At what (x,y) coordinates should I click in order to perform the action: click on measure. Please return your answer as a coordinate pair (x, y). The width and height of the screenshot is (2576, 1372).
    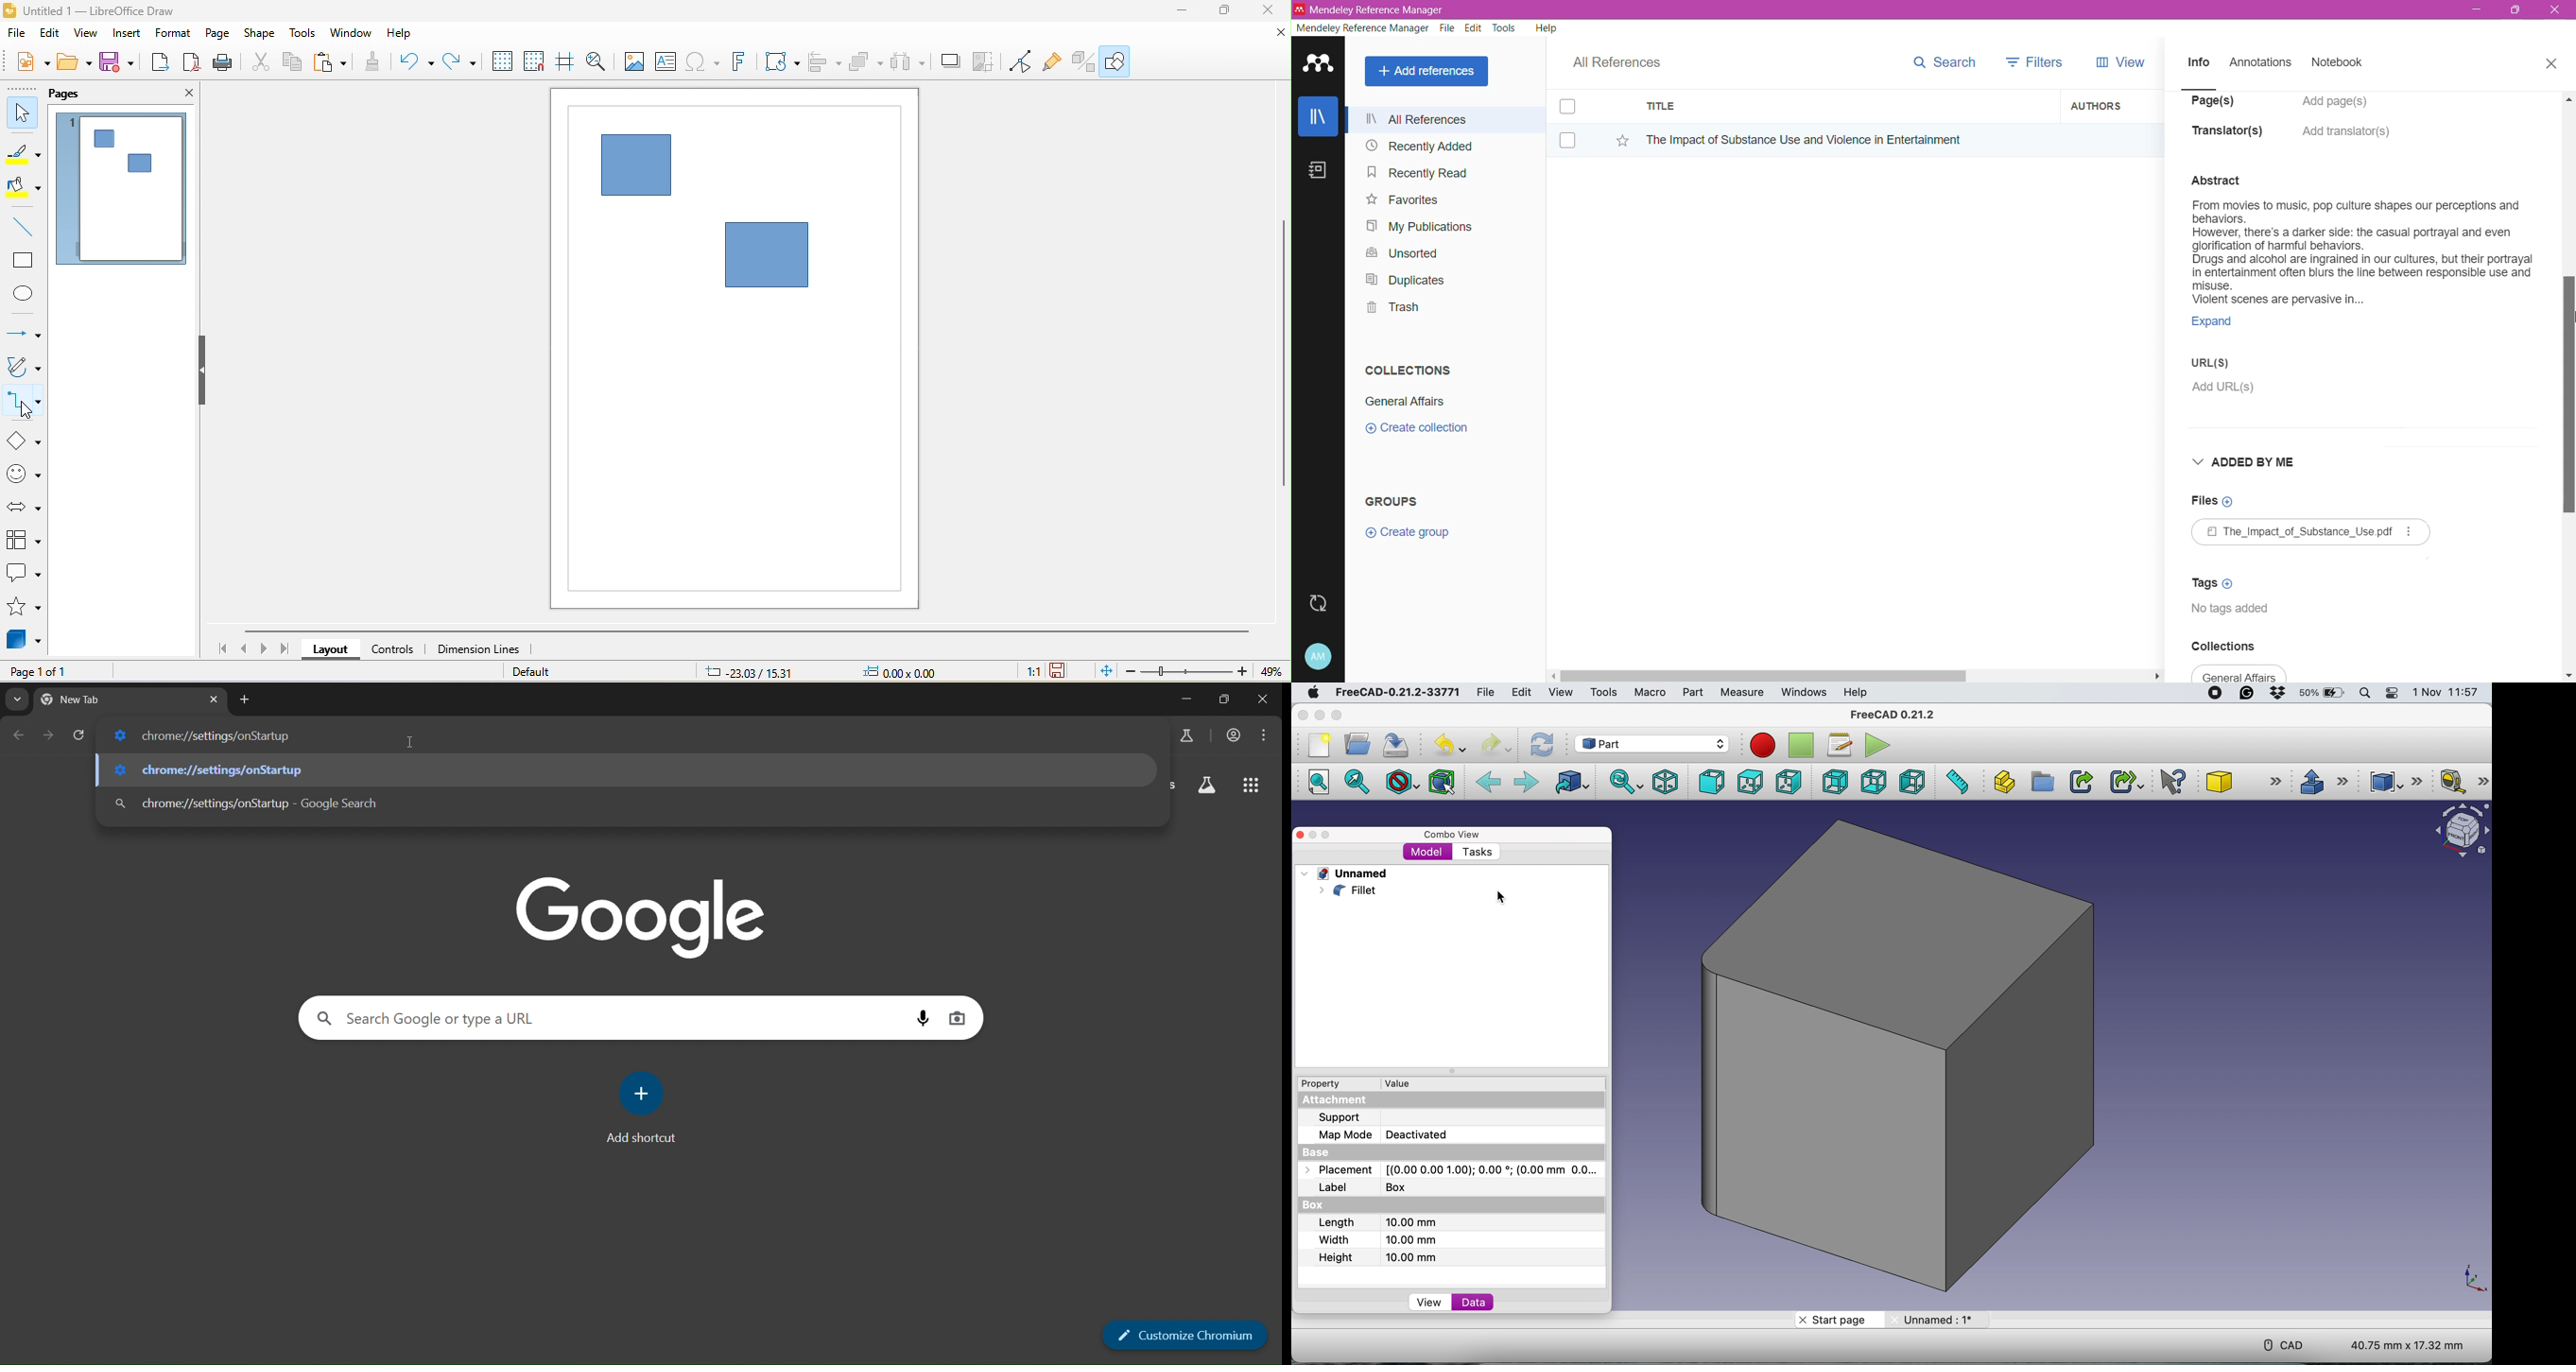
    Looking at the image, I should click on (1742, 693).